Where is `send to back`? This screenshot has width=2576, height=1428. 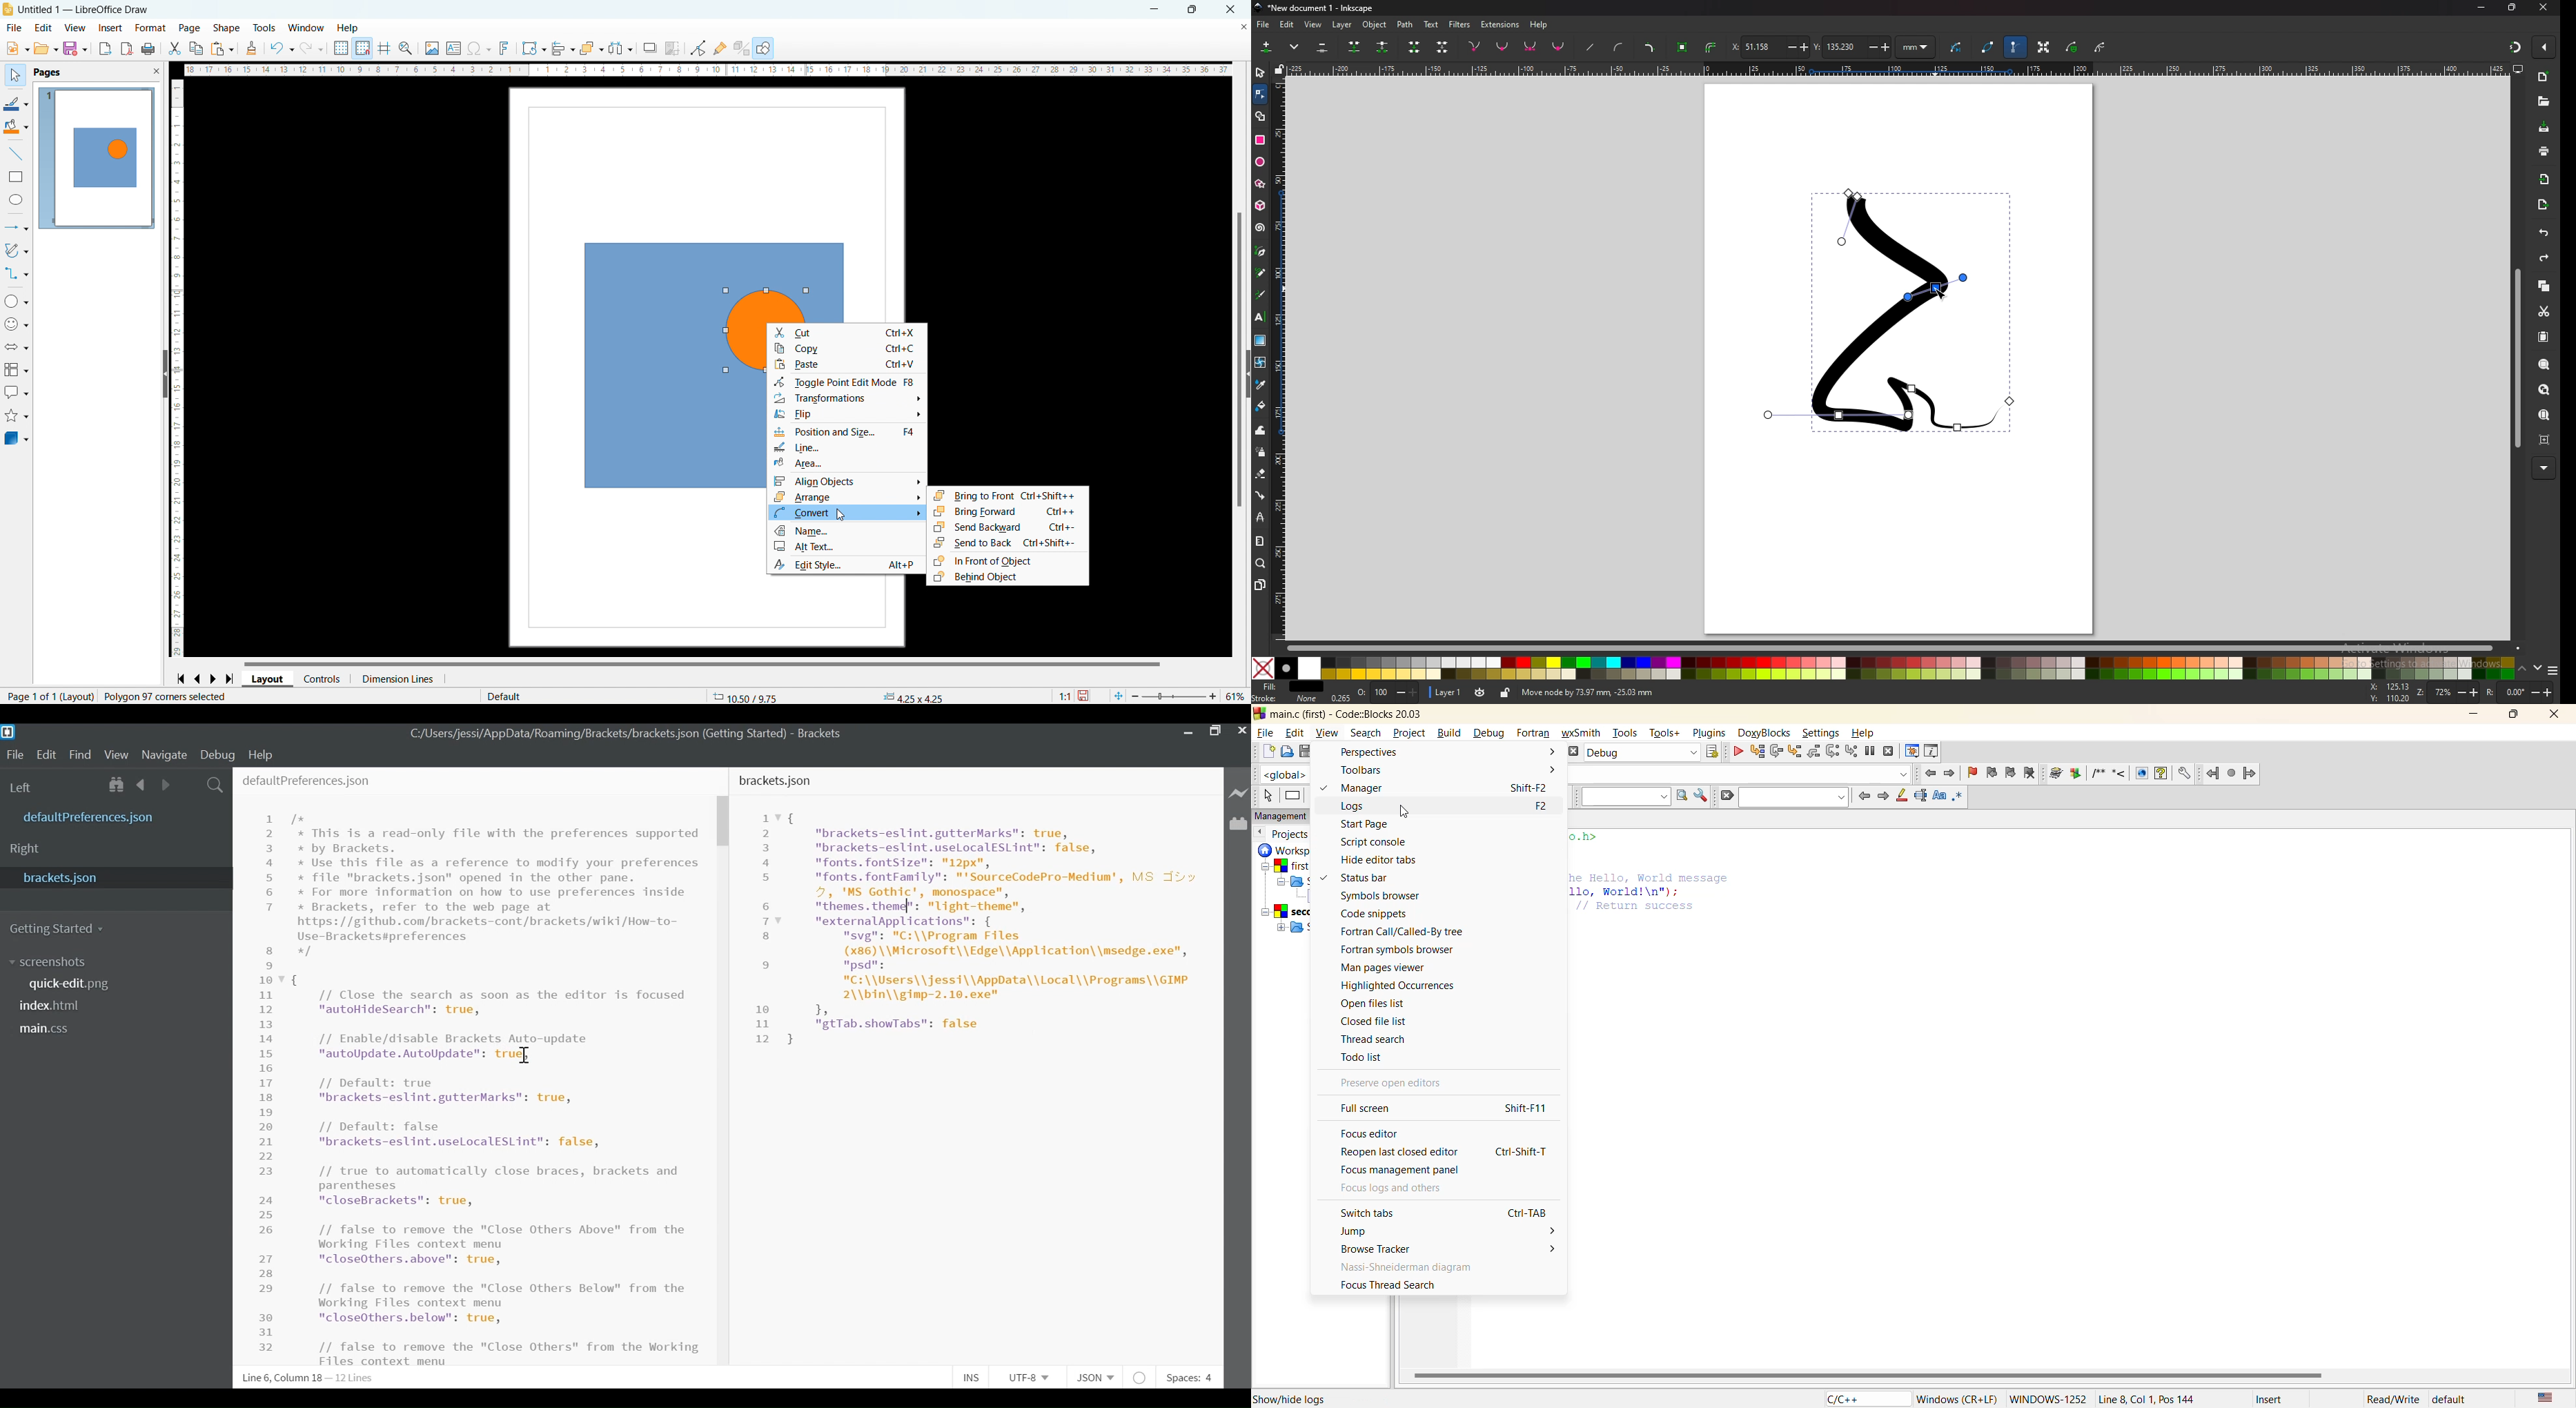 send to back is located at coordinates (1008, 543).